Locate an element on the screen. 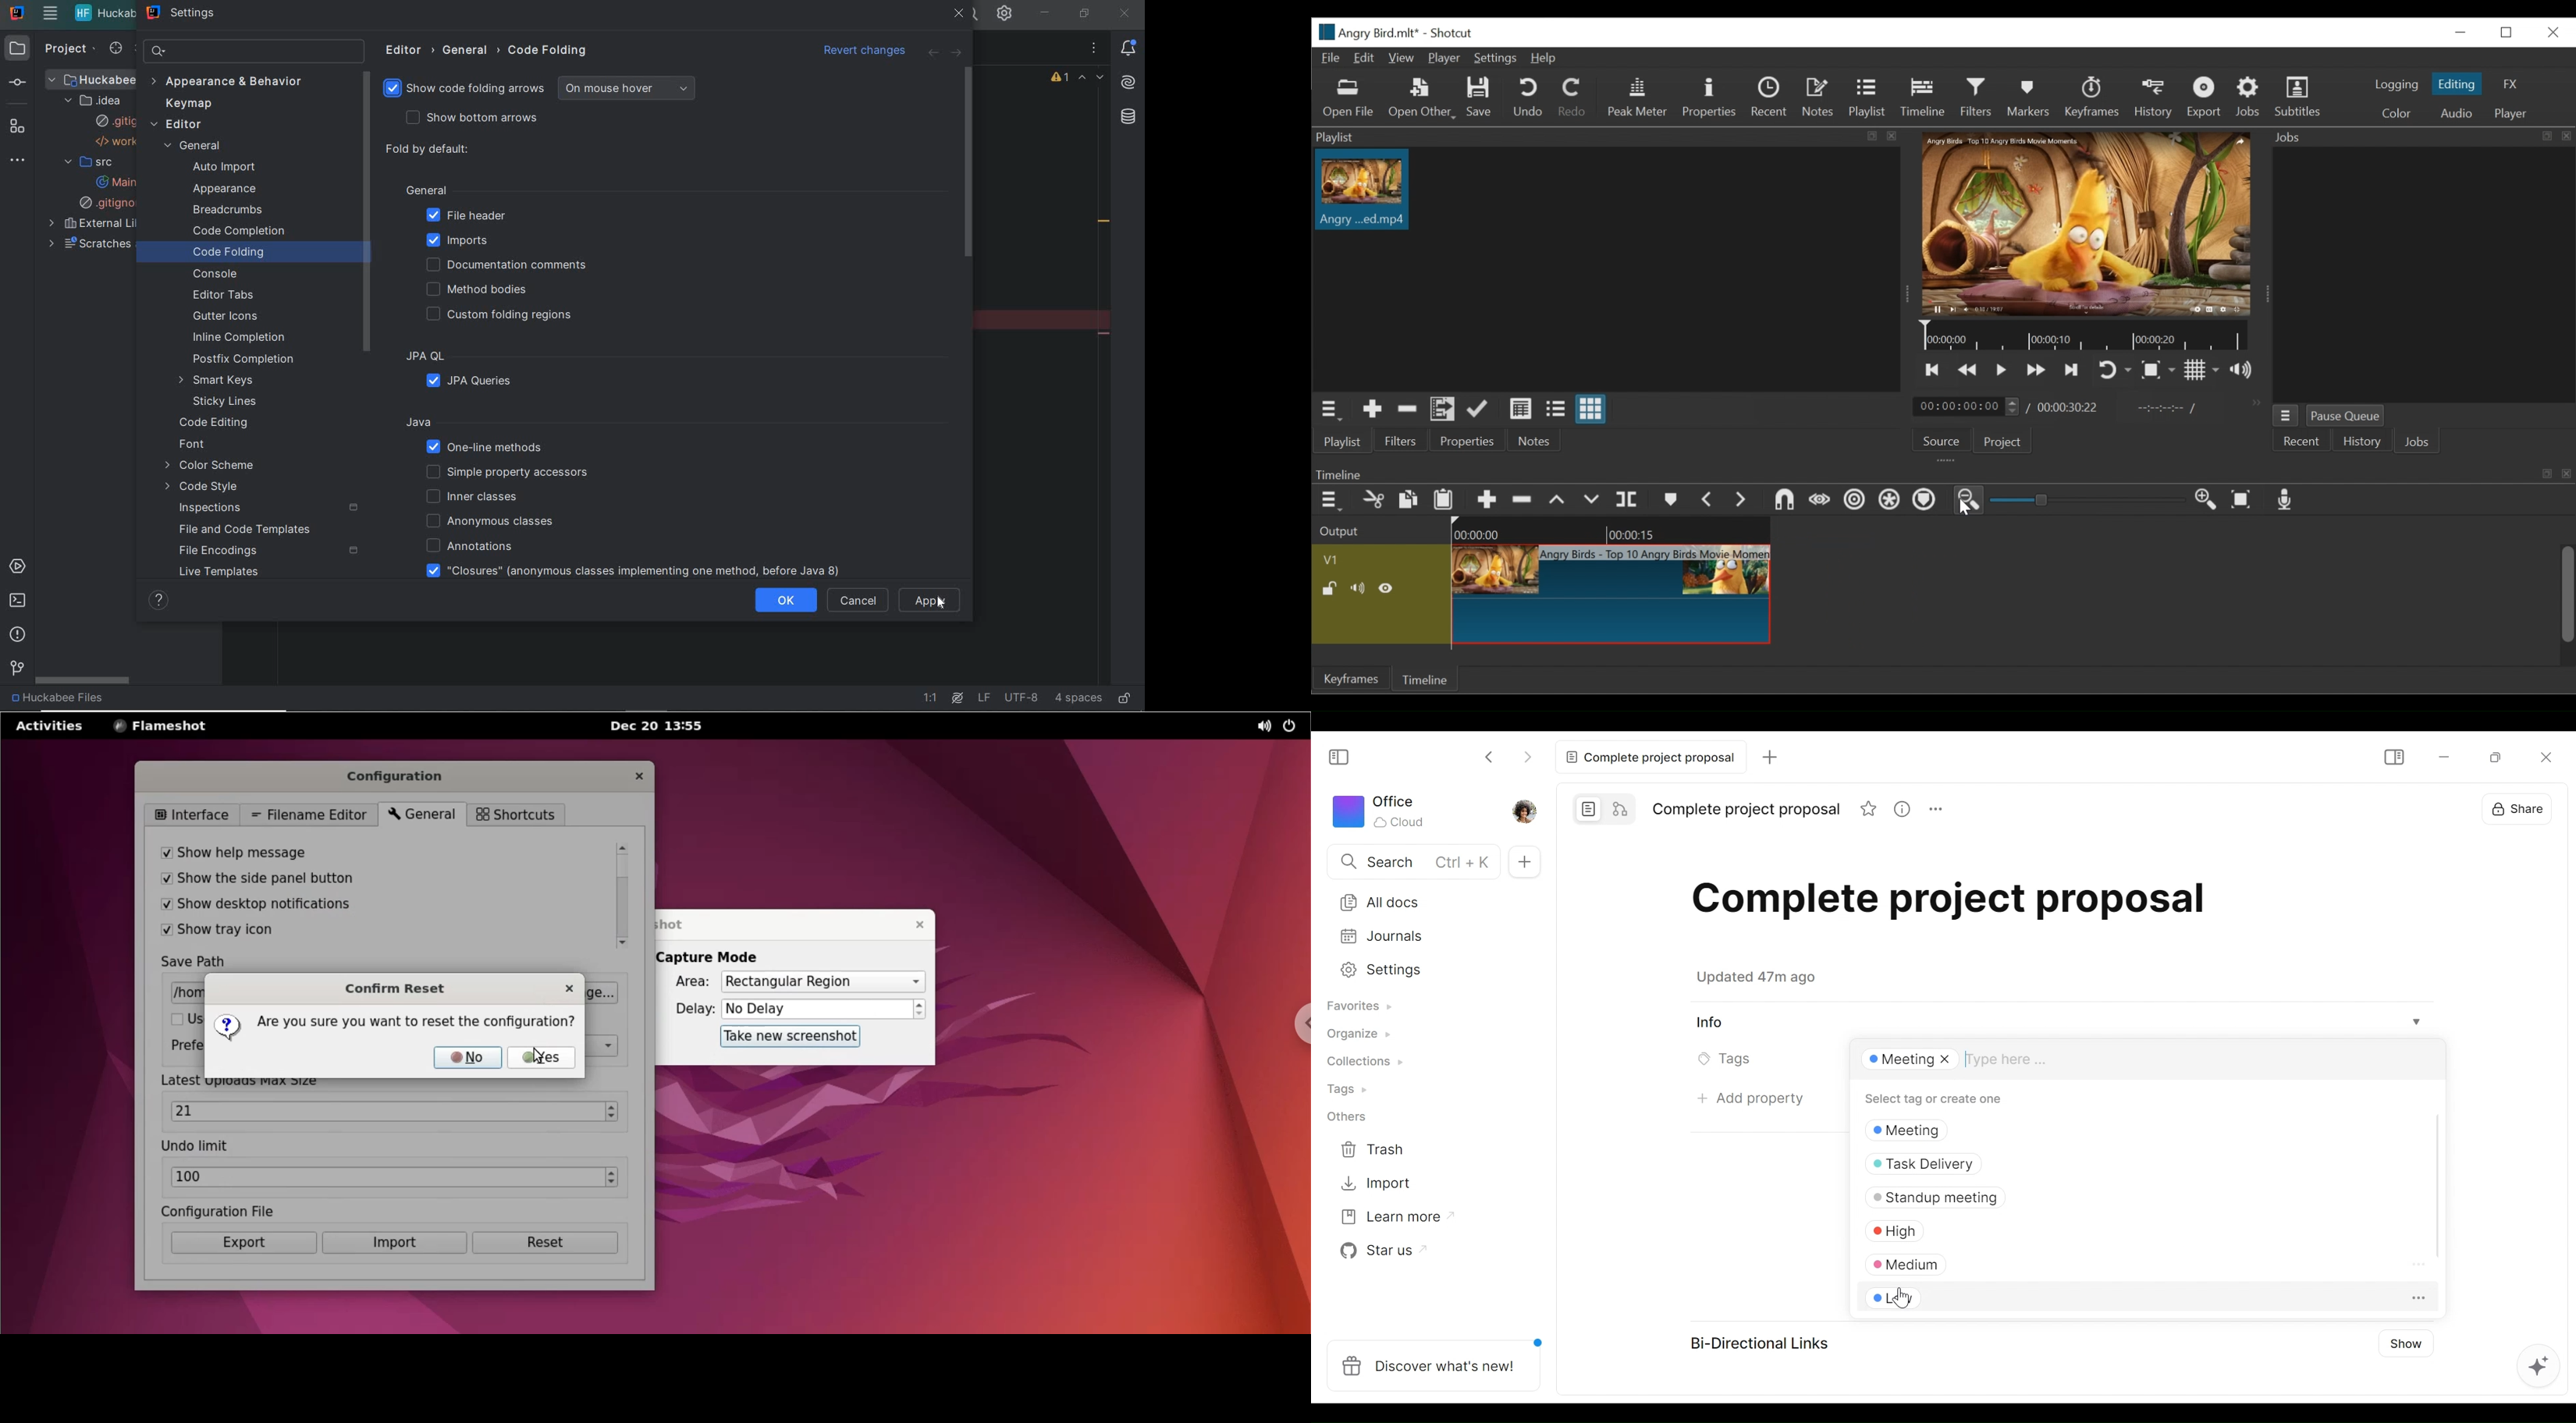 The height and width of the screenshot is (1428, 2576). Collections is located at coordinates (1367, 1063).